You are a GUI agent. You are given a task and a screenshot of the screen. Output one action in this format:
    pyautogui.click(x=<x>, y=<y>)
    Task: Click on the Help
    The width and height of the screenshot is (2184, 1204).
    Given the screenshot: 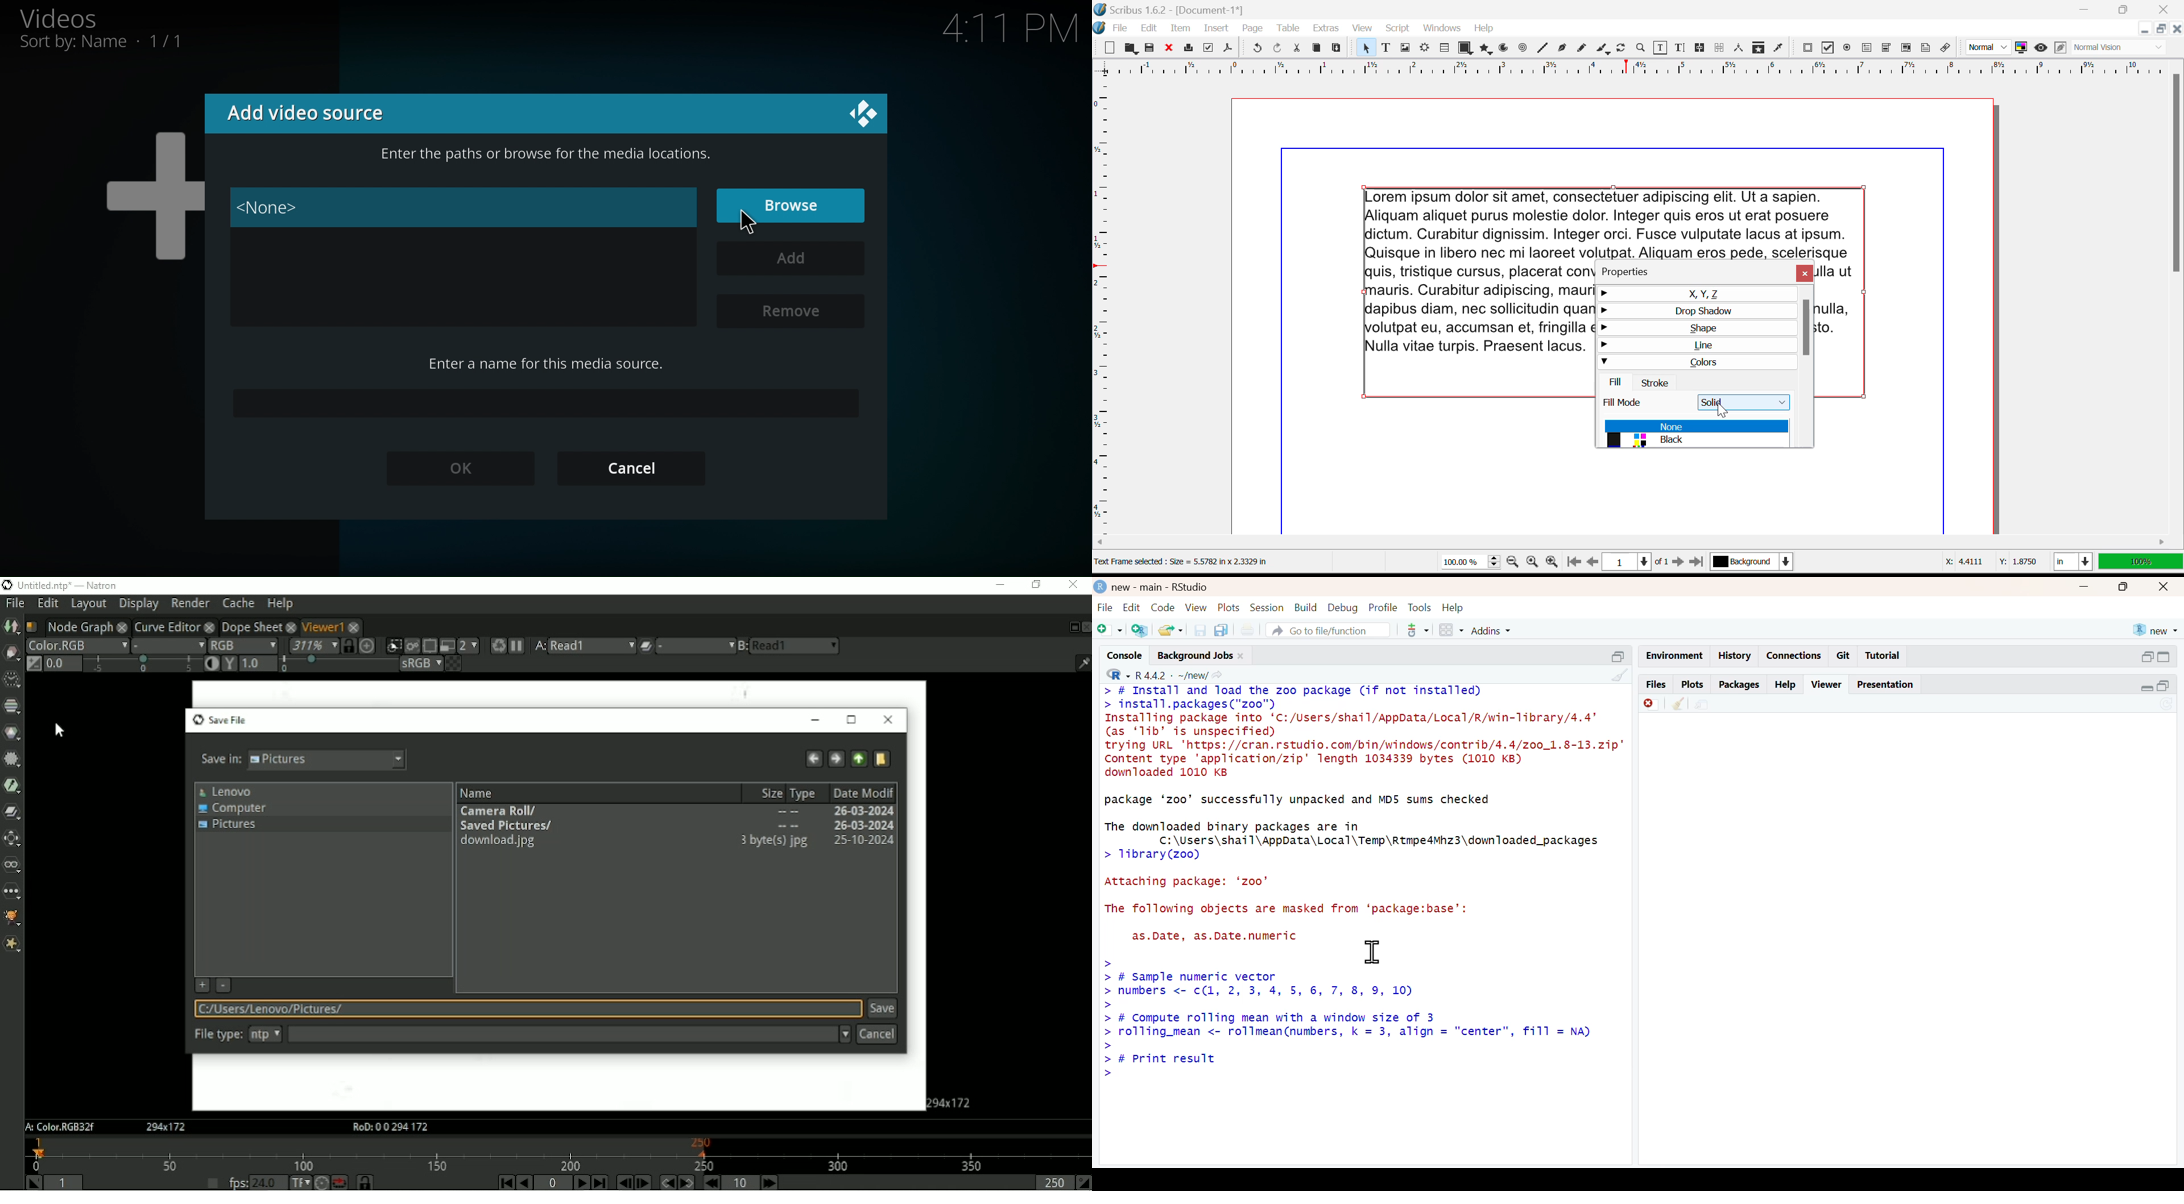 What is the action you would take?
    pyautogui.click(x=1484, y=28)
    